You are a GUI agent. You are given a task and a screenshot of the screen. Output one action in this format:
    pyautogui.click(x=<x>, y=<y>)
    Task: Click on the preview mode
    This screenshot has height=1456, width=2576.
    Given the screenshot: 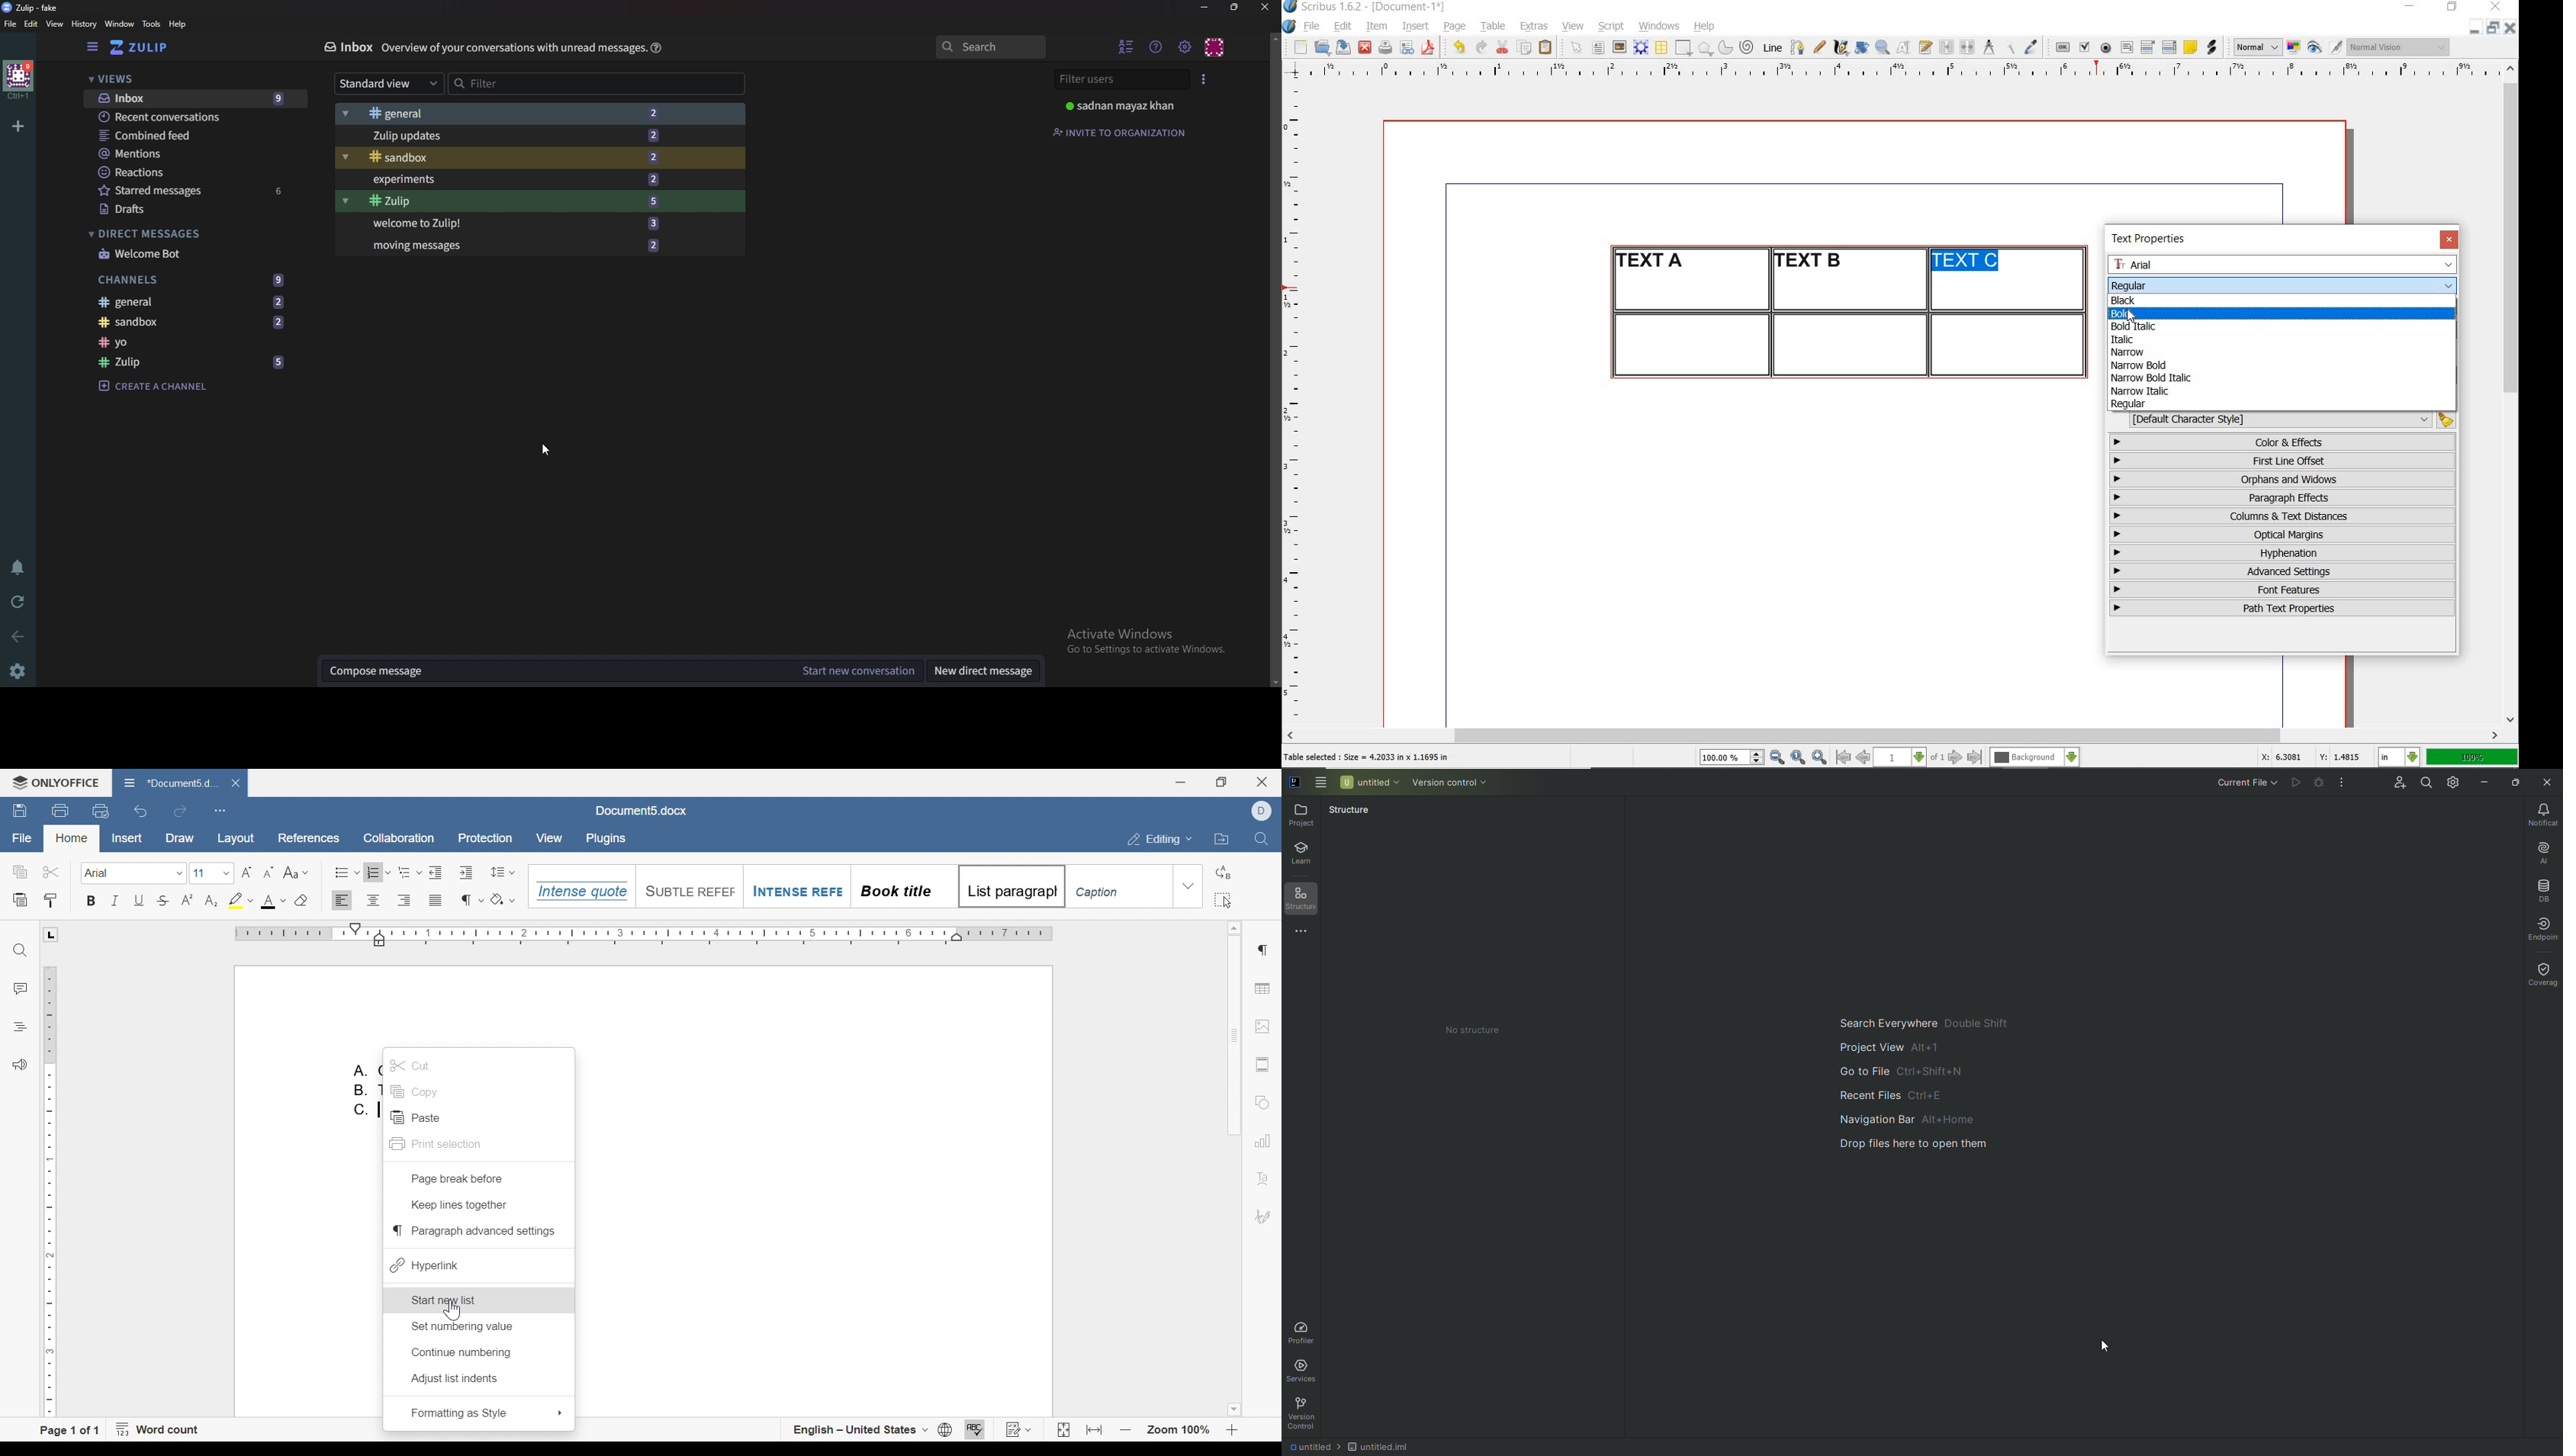 What is the action you would take?
    pyautogui.click(x=2325, y=48)
    